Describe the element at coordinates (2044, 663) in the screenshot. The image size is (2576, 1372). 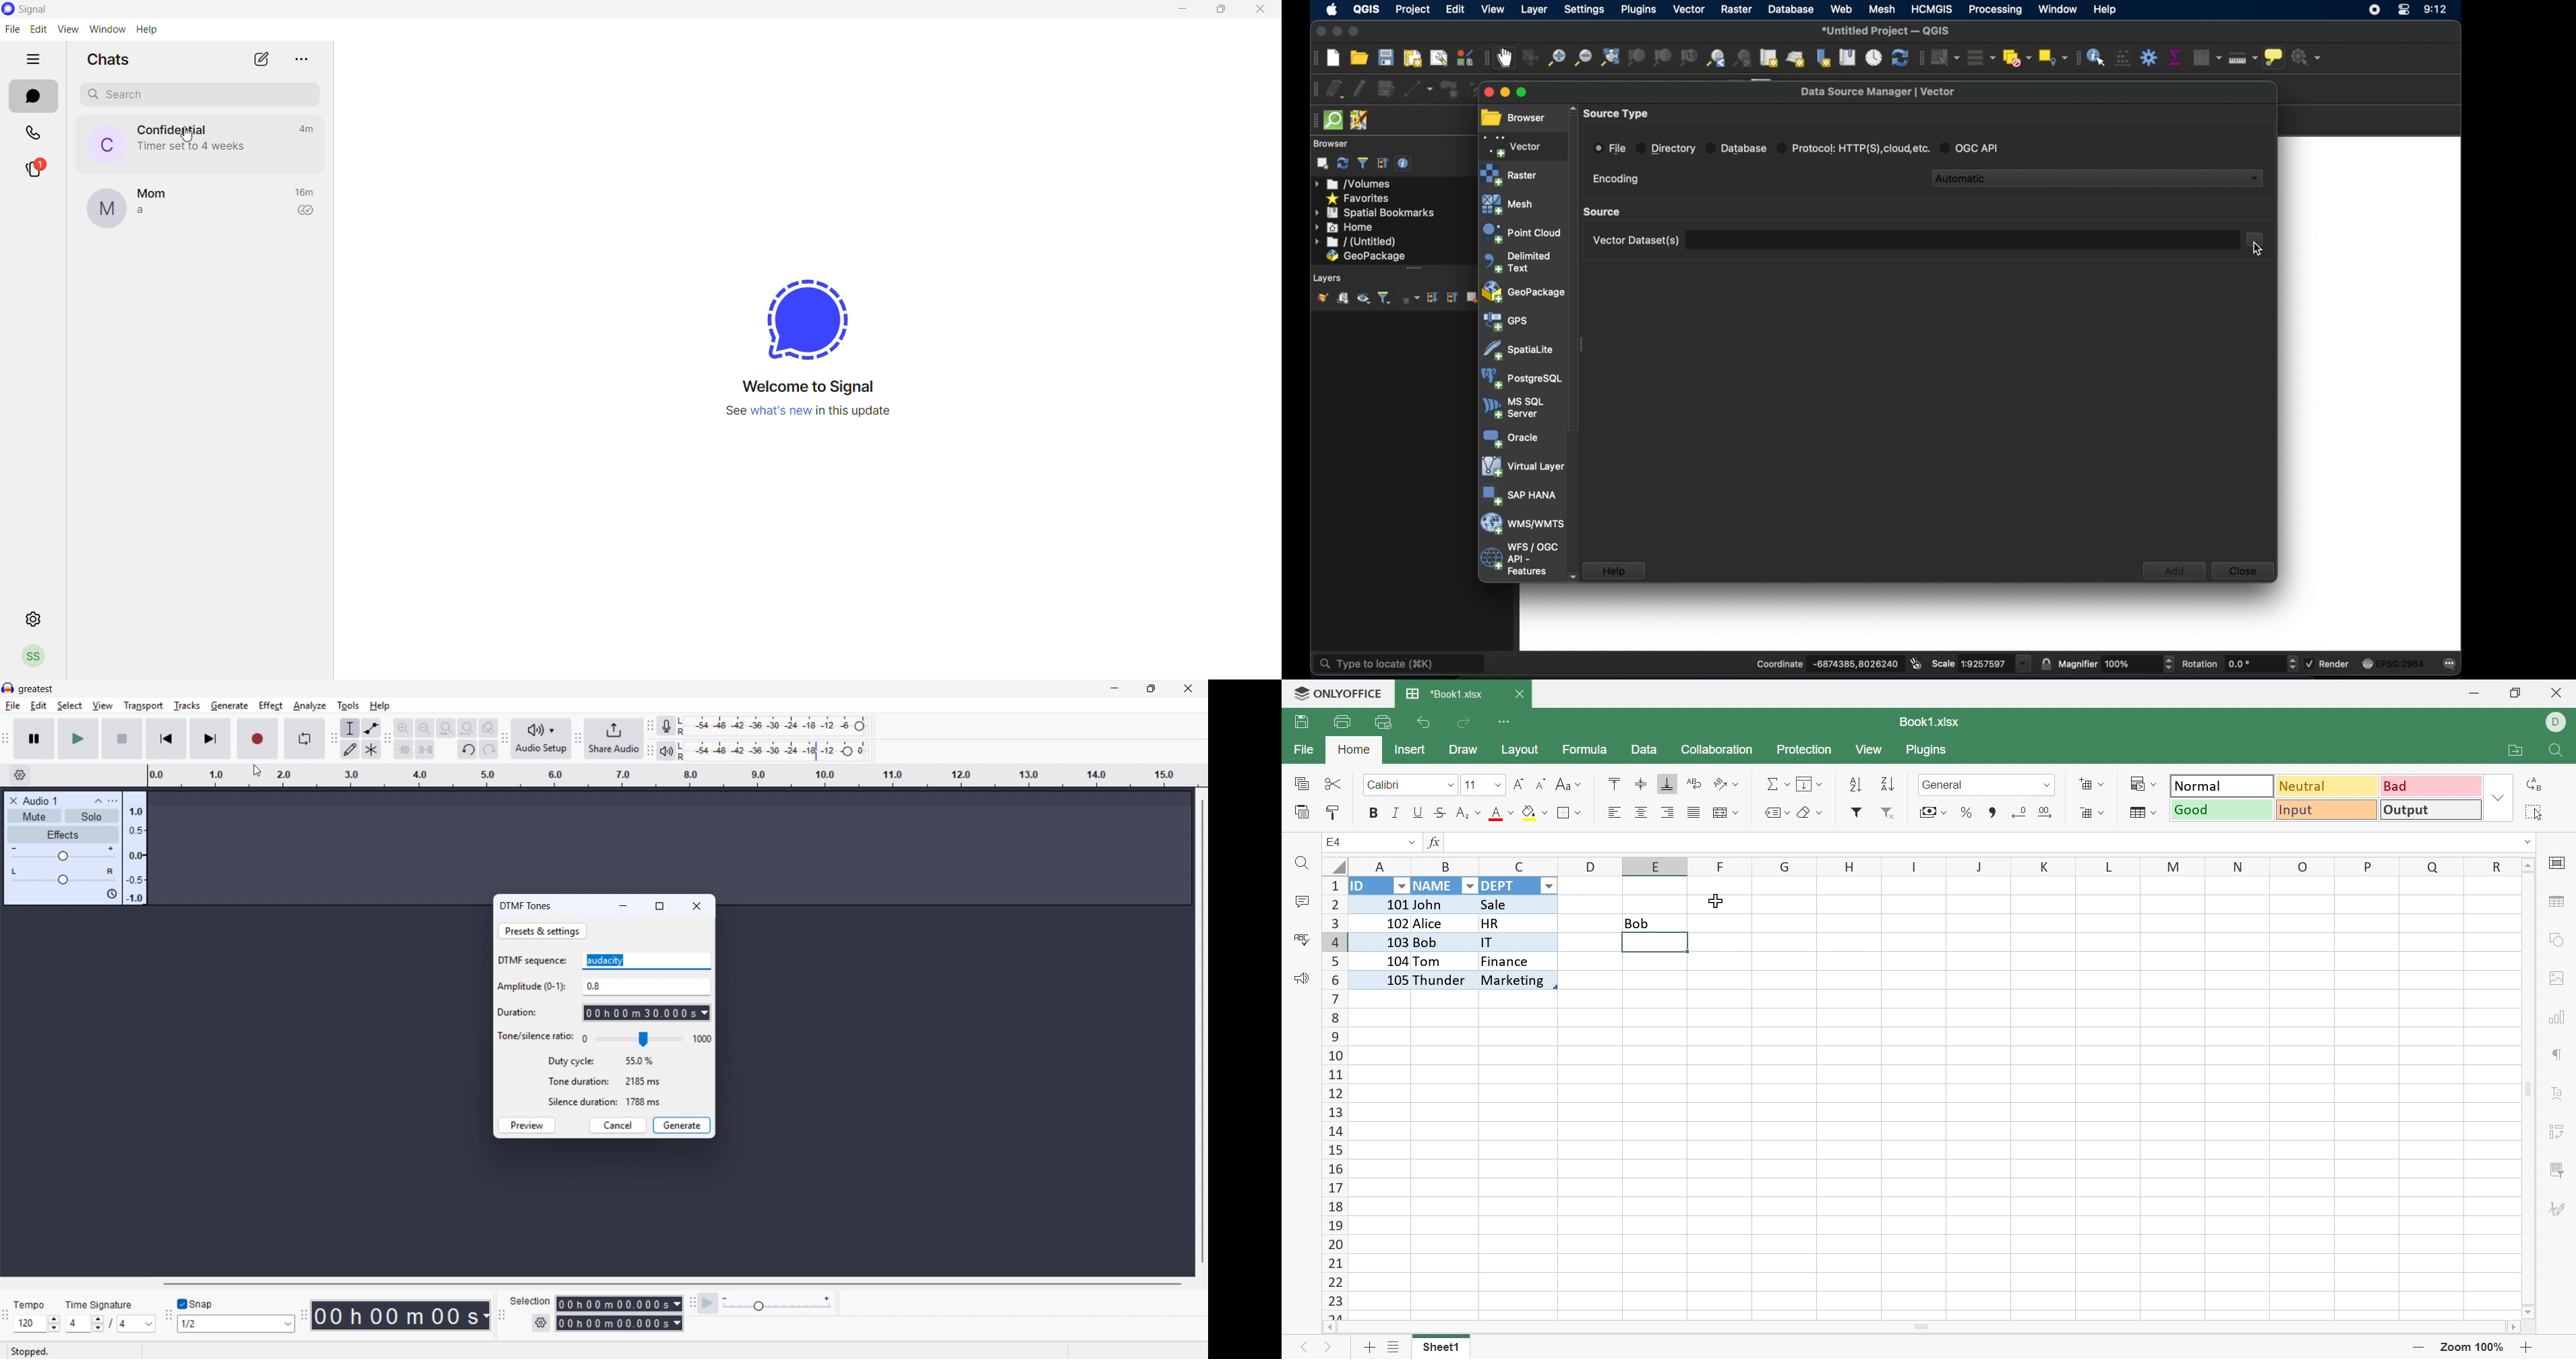
I see `lock scale` at that location.